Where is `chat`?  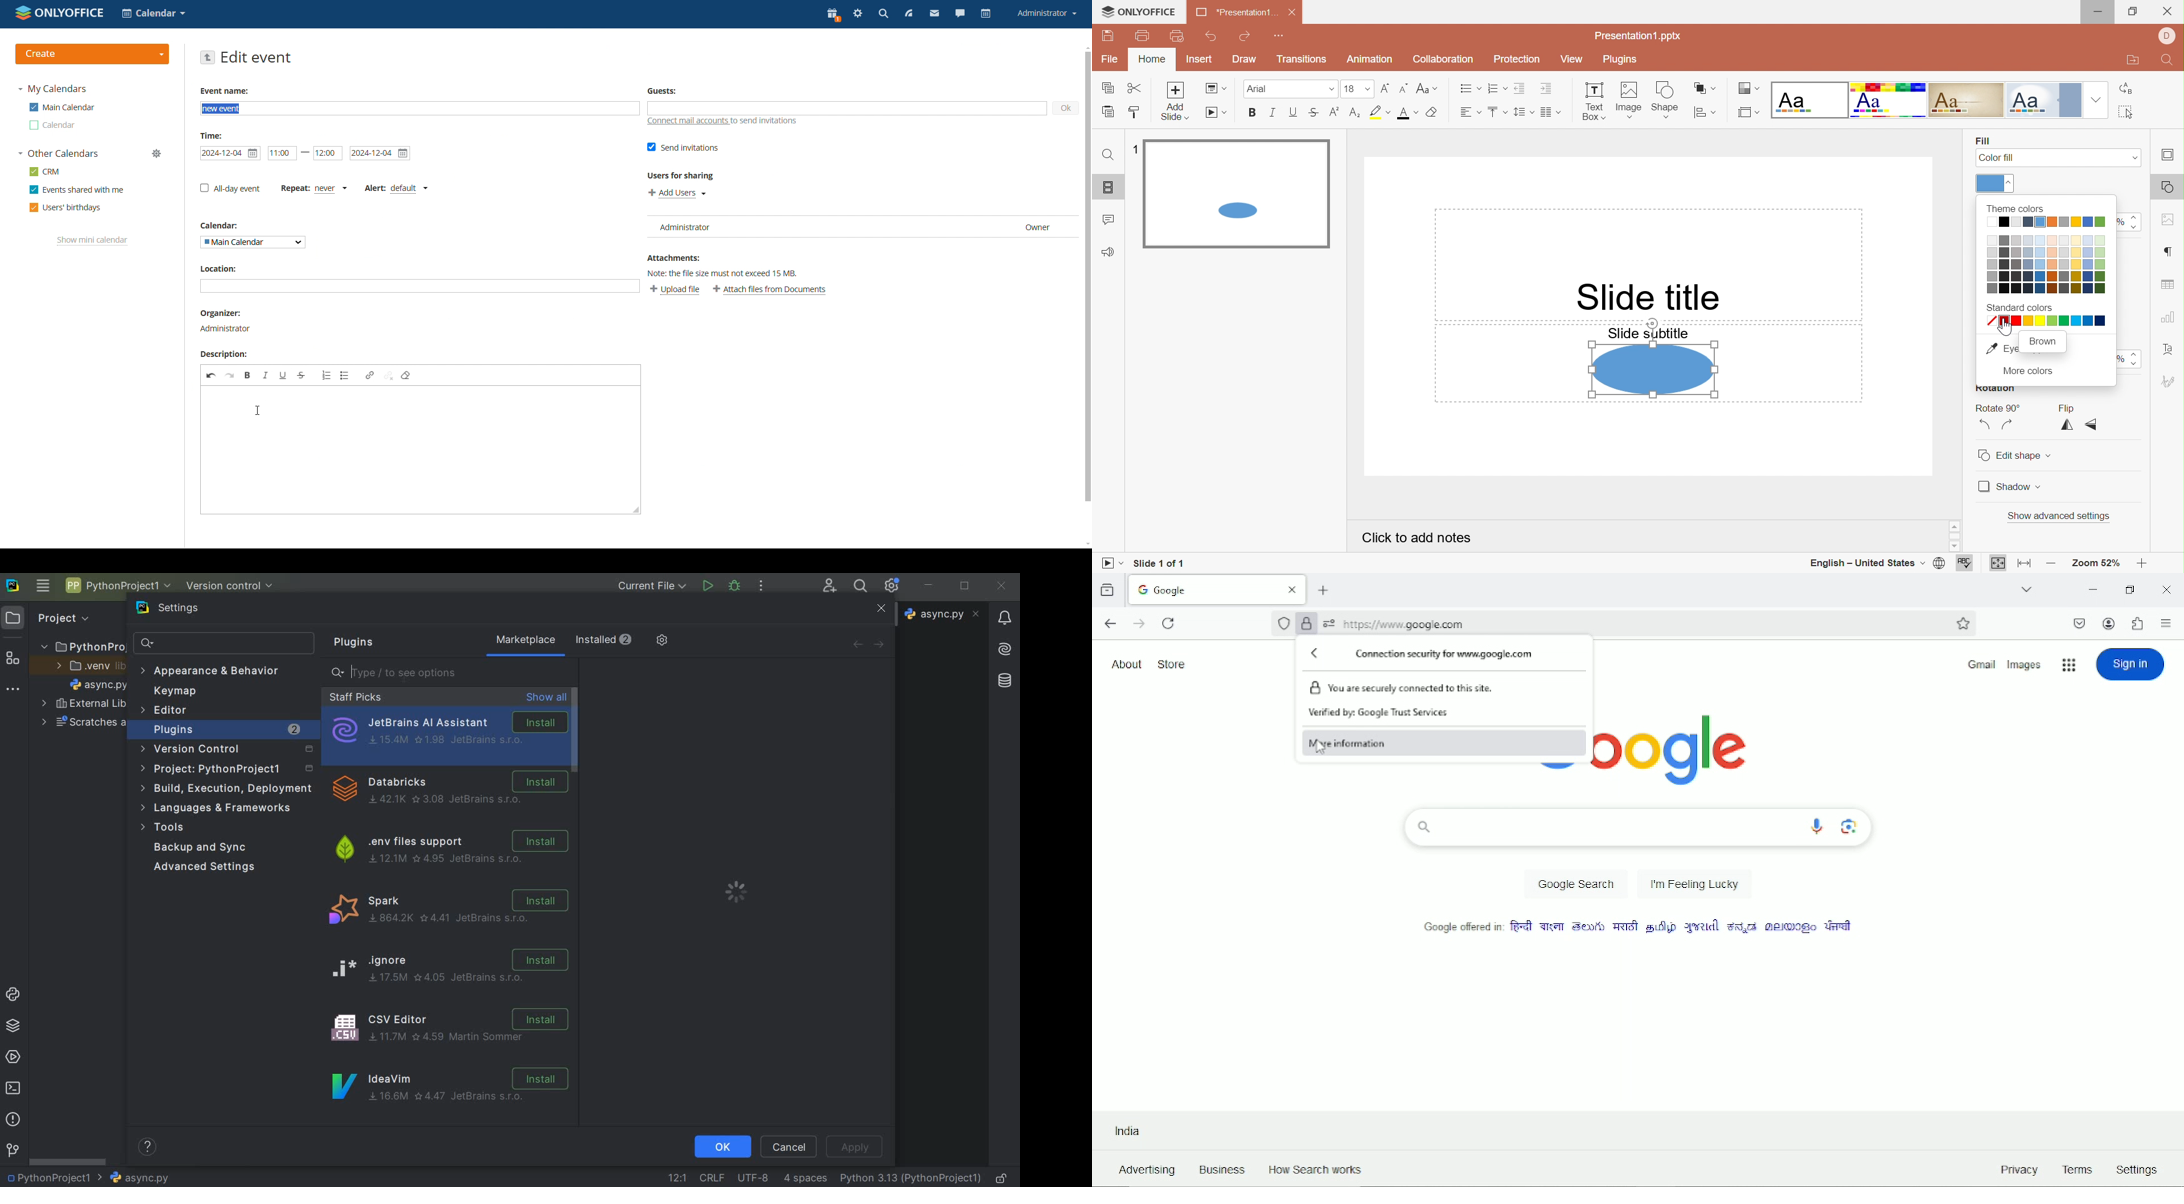 chat is located at coordinates (961, 15).